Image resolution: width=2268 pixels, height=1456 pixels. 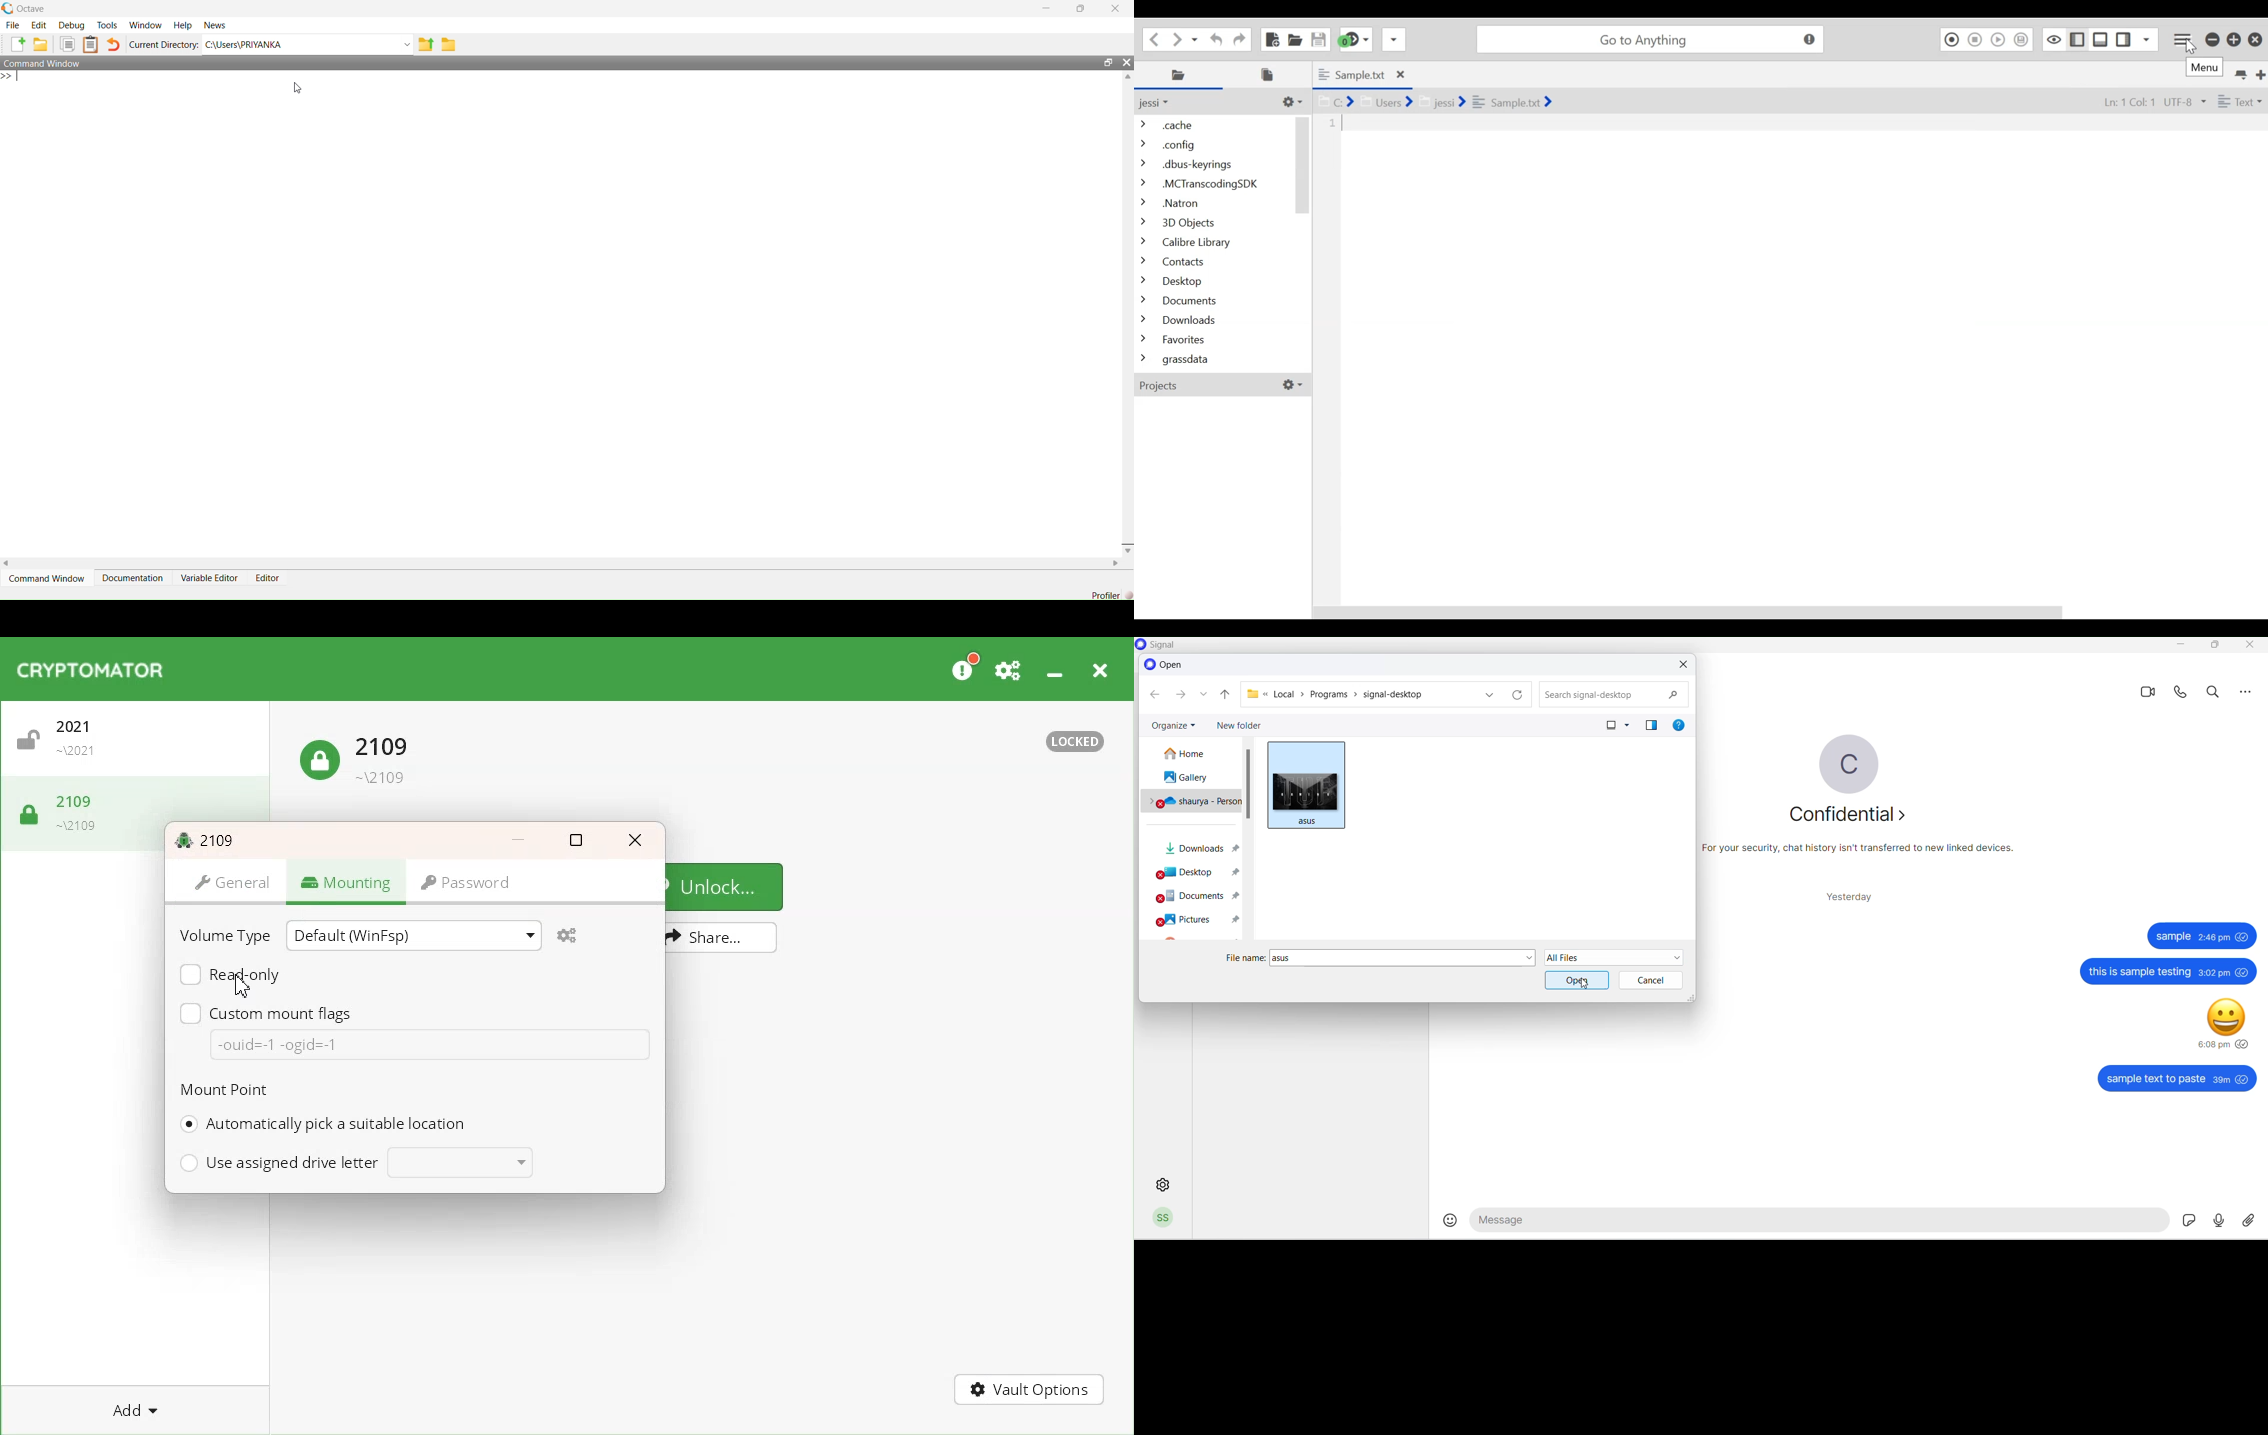 I want to click on Command Window, so click(x=50, y=578).